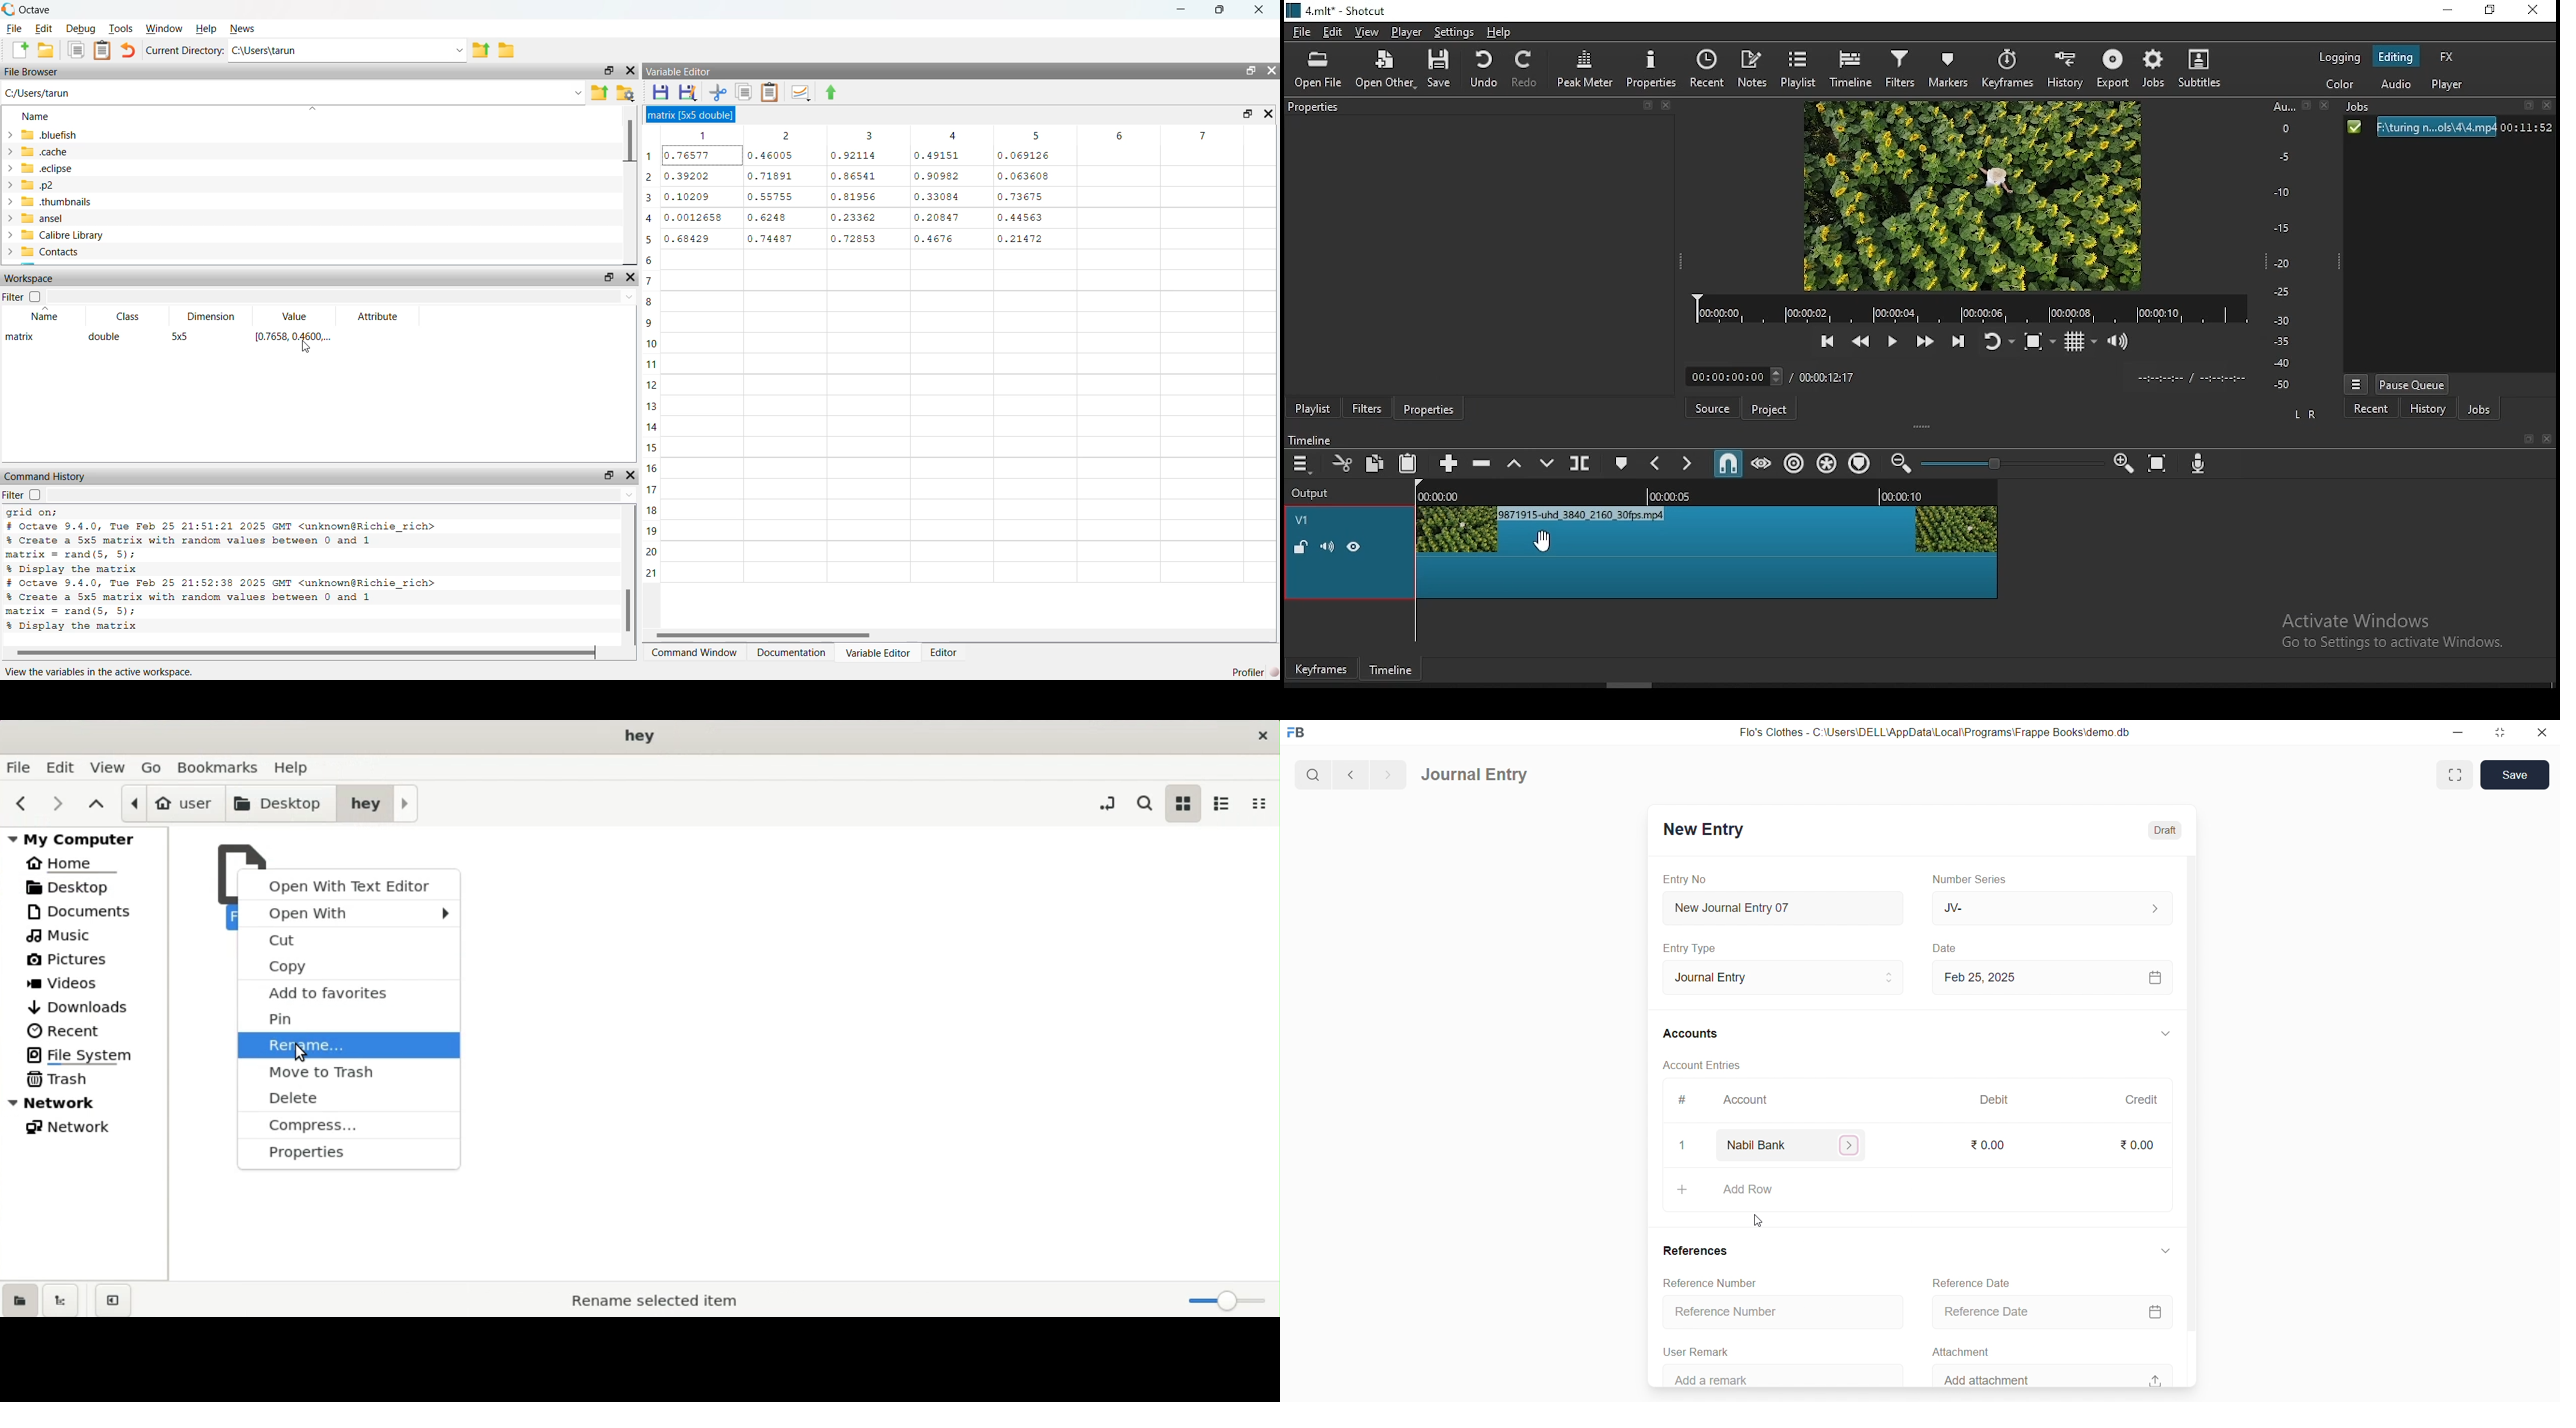 The width and height of the screenshot is (2576, 1428). I want to click on ‘Add a remark, so click(1786, 1374).